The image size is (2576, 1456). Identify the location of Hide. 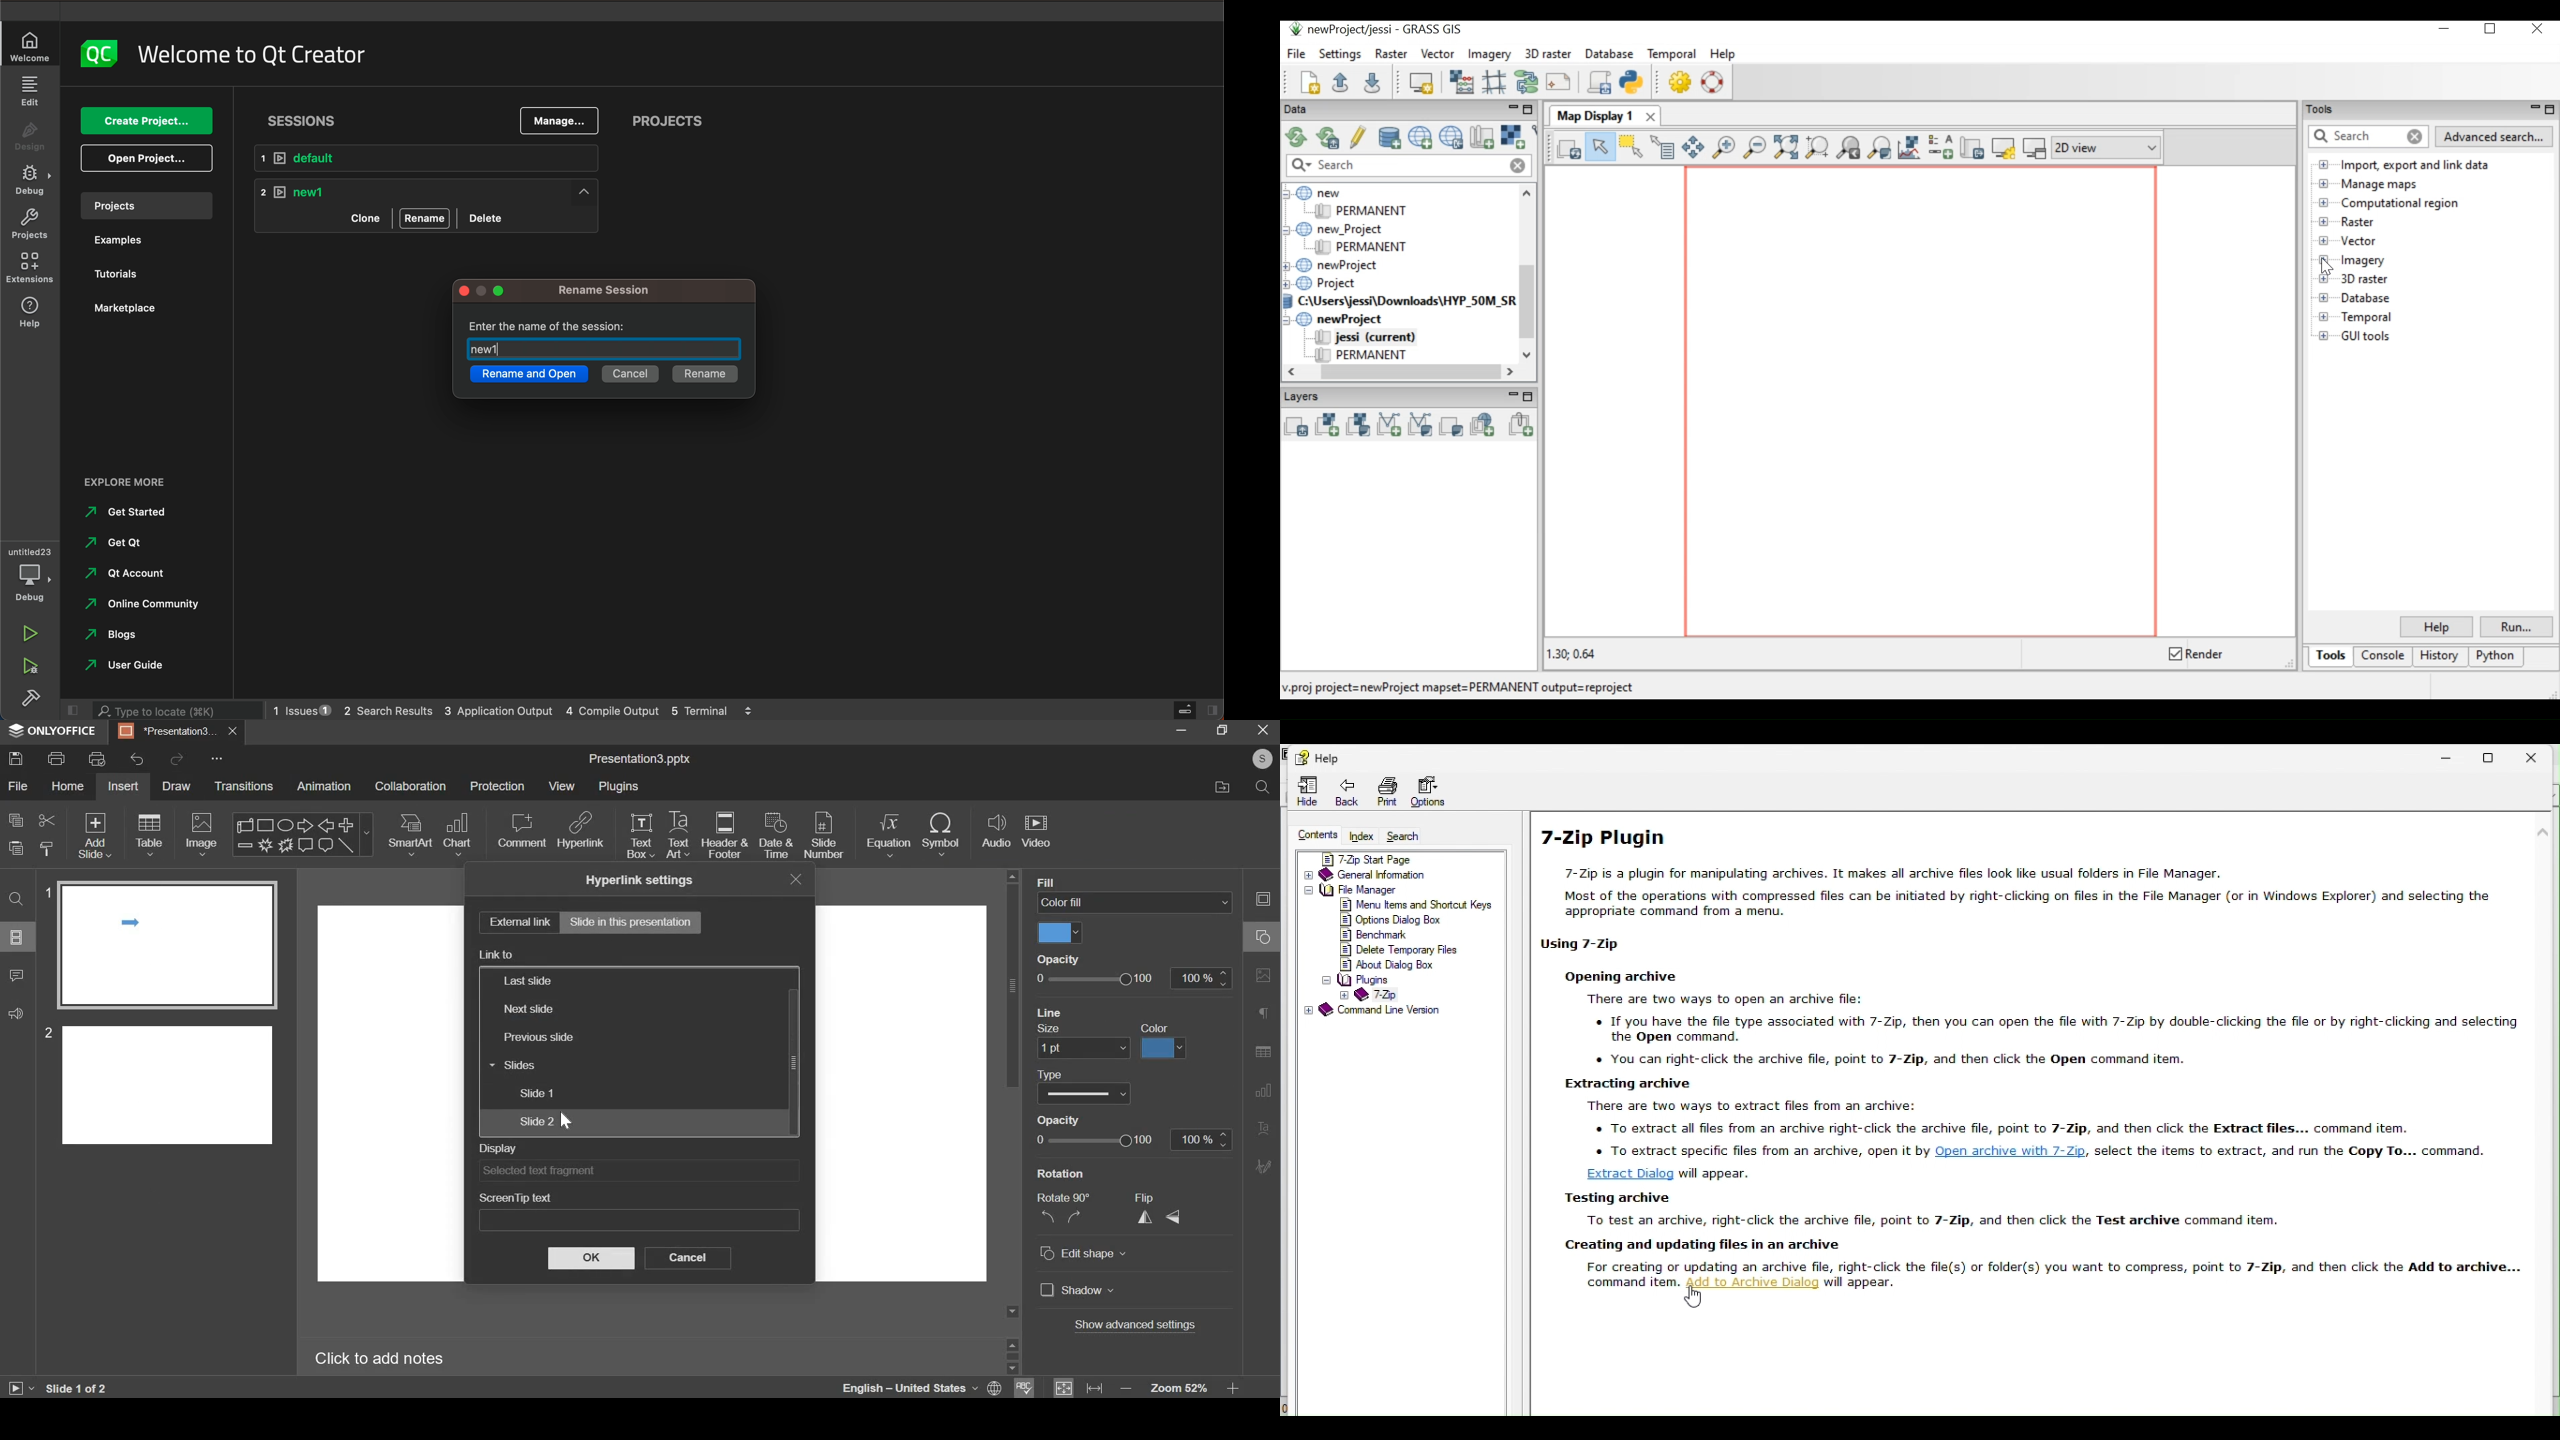
(1305, 792).